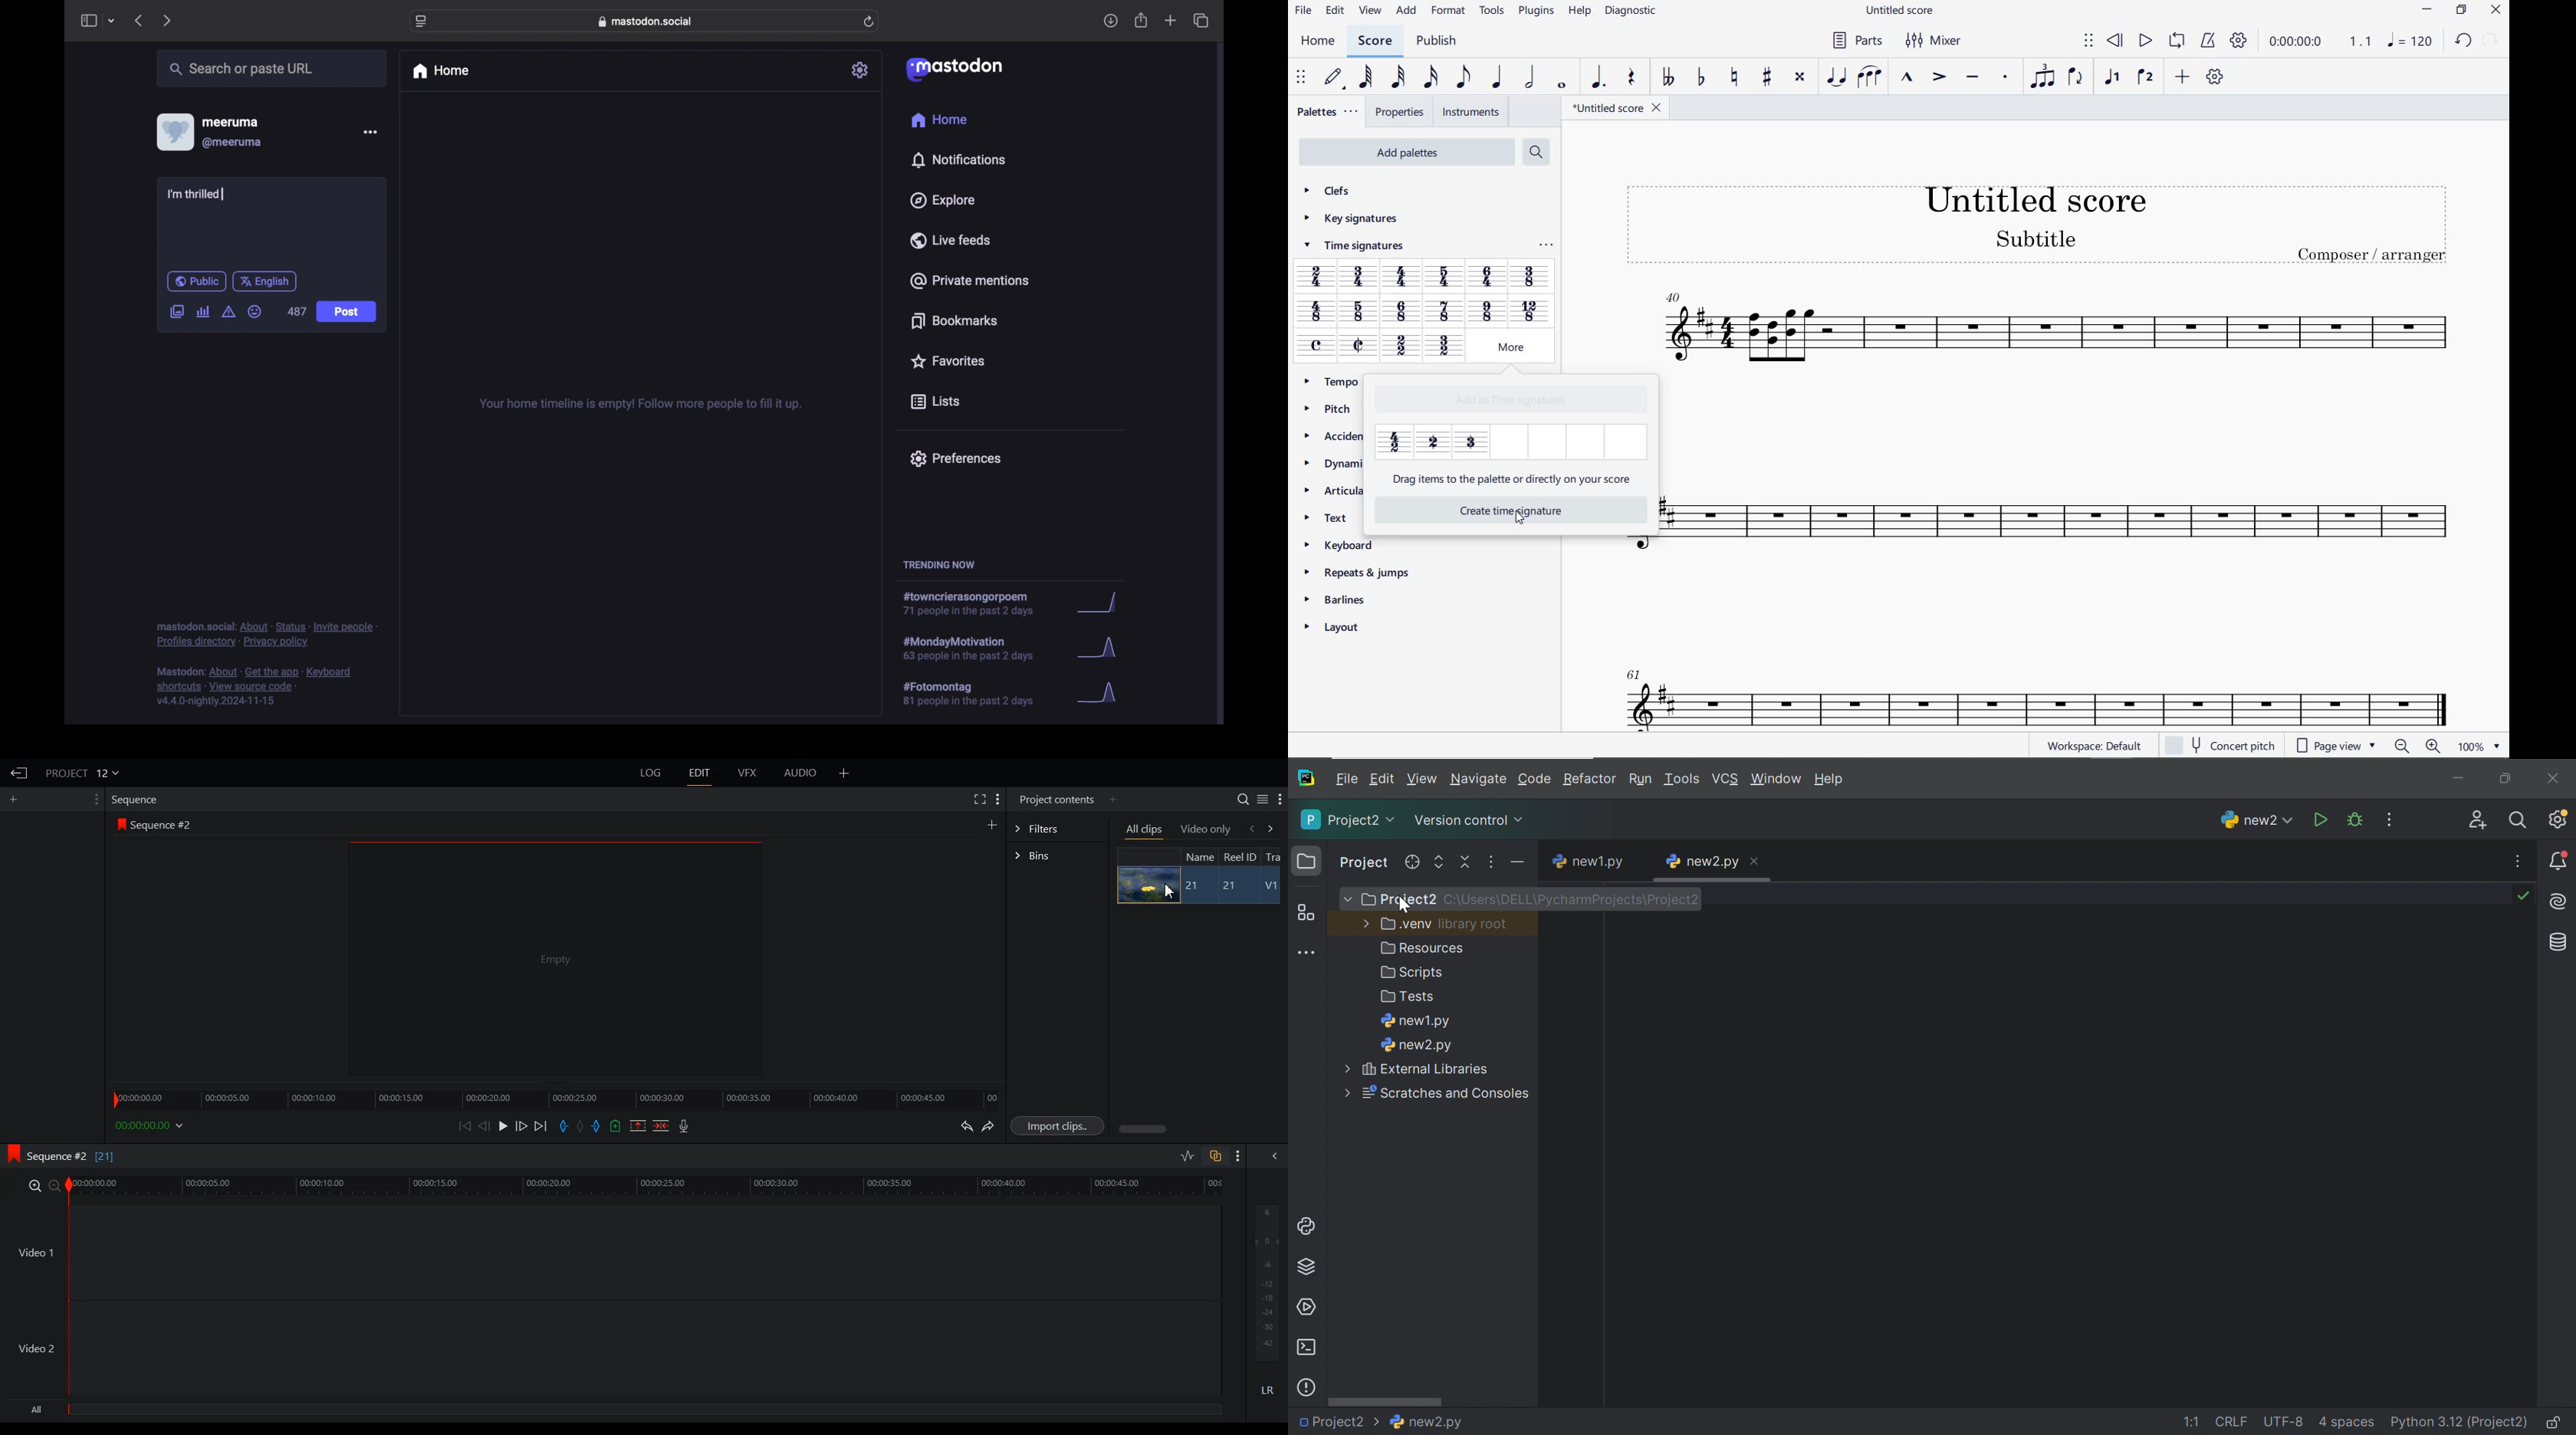 The height and width of the screenshot is (1456, 2576). I want to click on PROPERTIES, so click(1399, 113).